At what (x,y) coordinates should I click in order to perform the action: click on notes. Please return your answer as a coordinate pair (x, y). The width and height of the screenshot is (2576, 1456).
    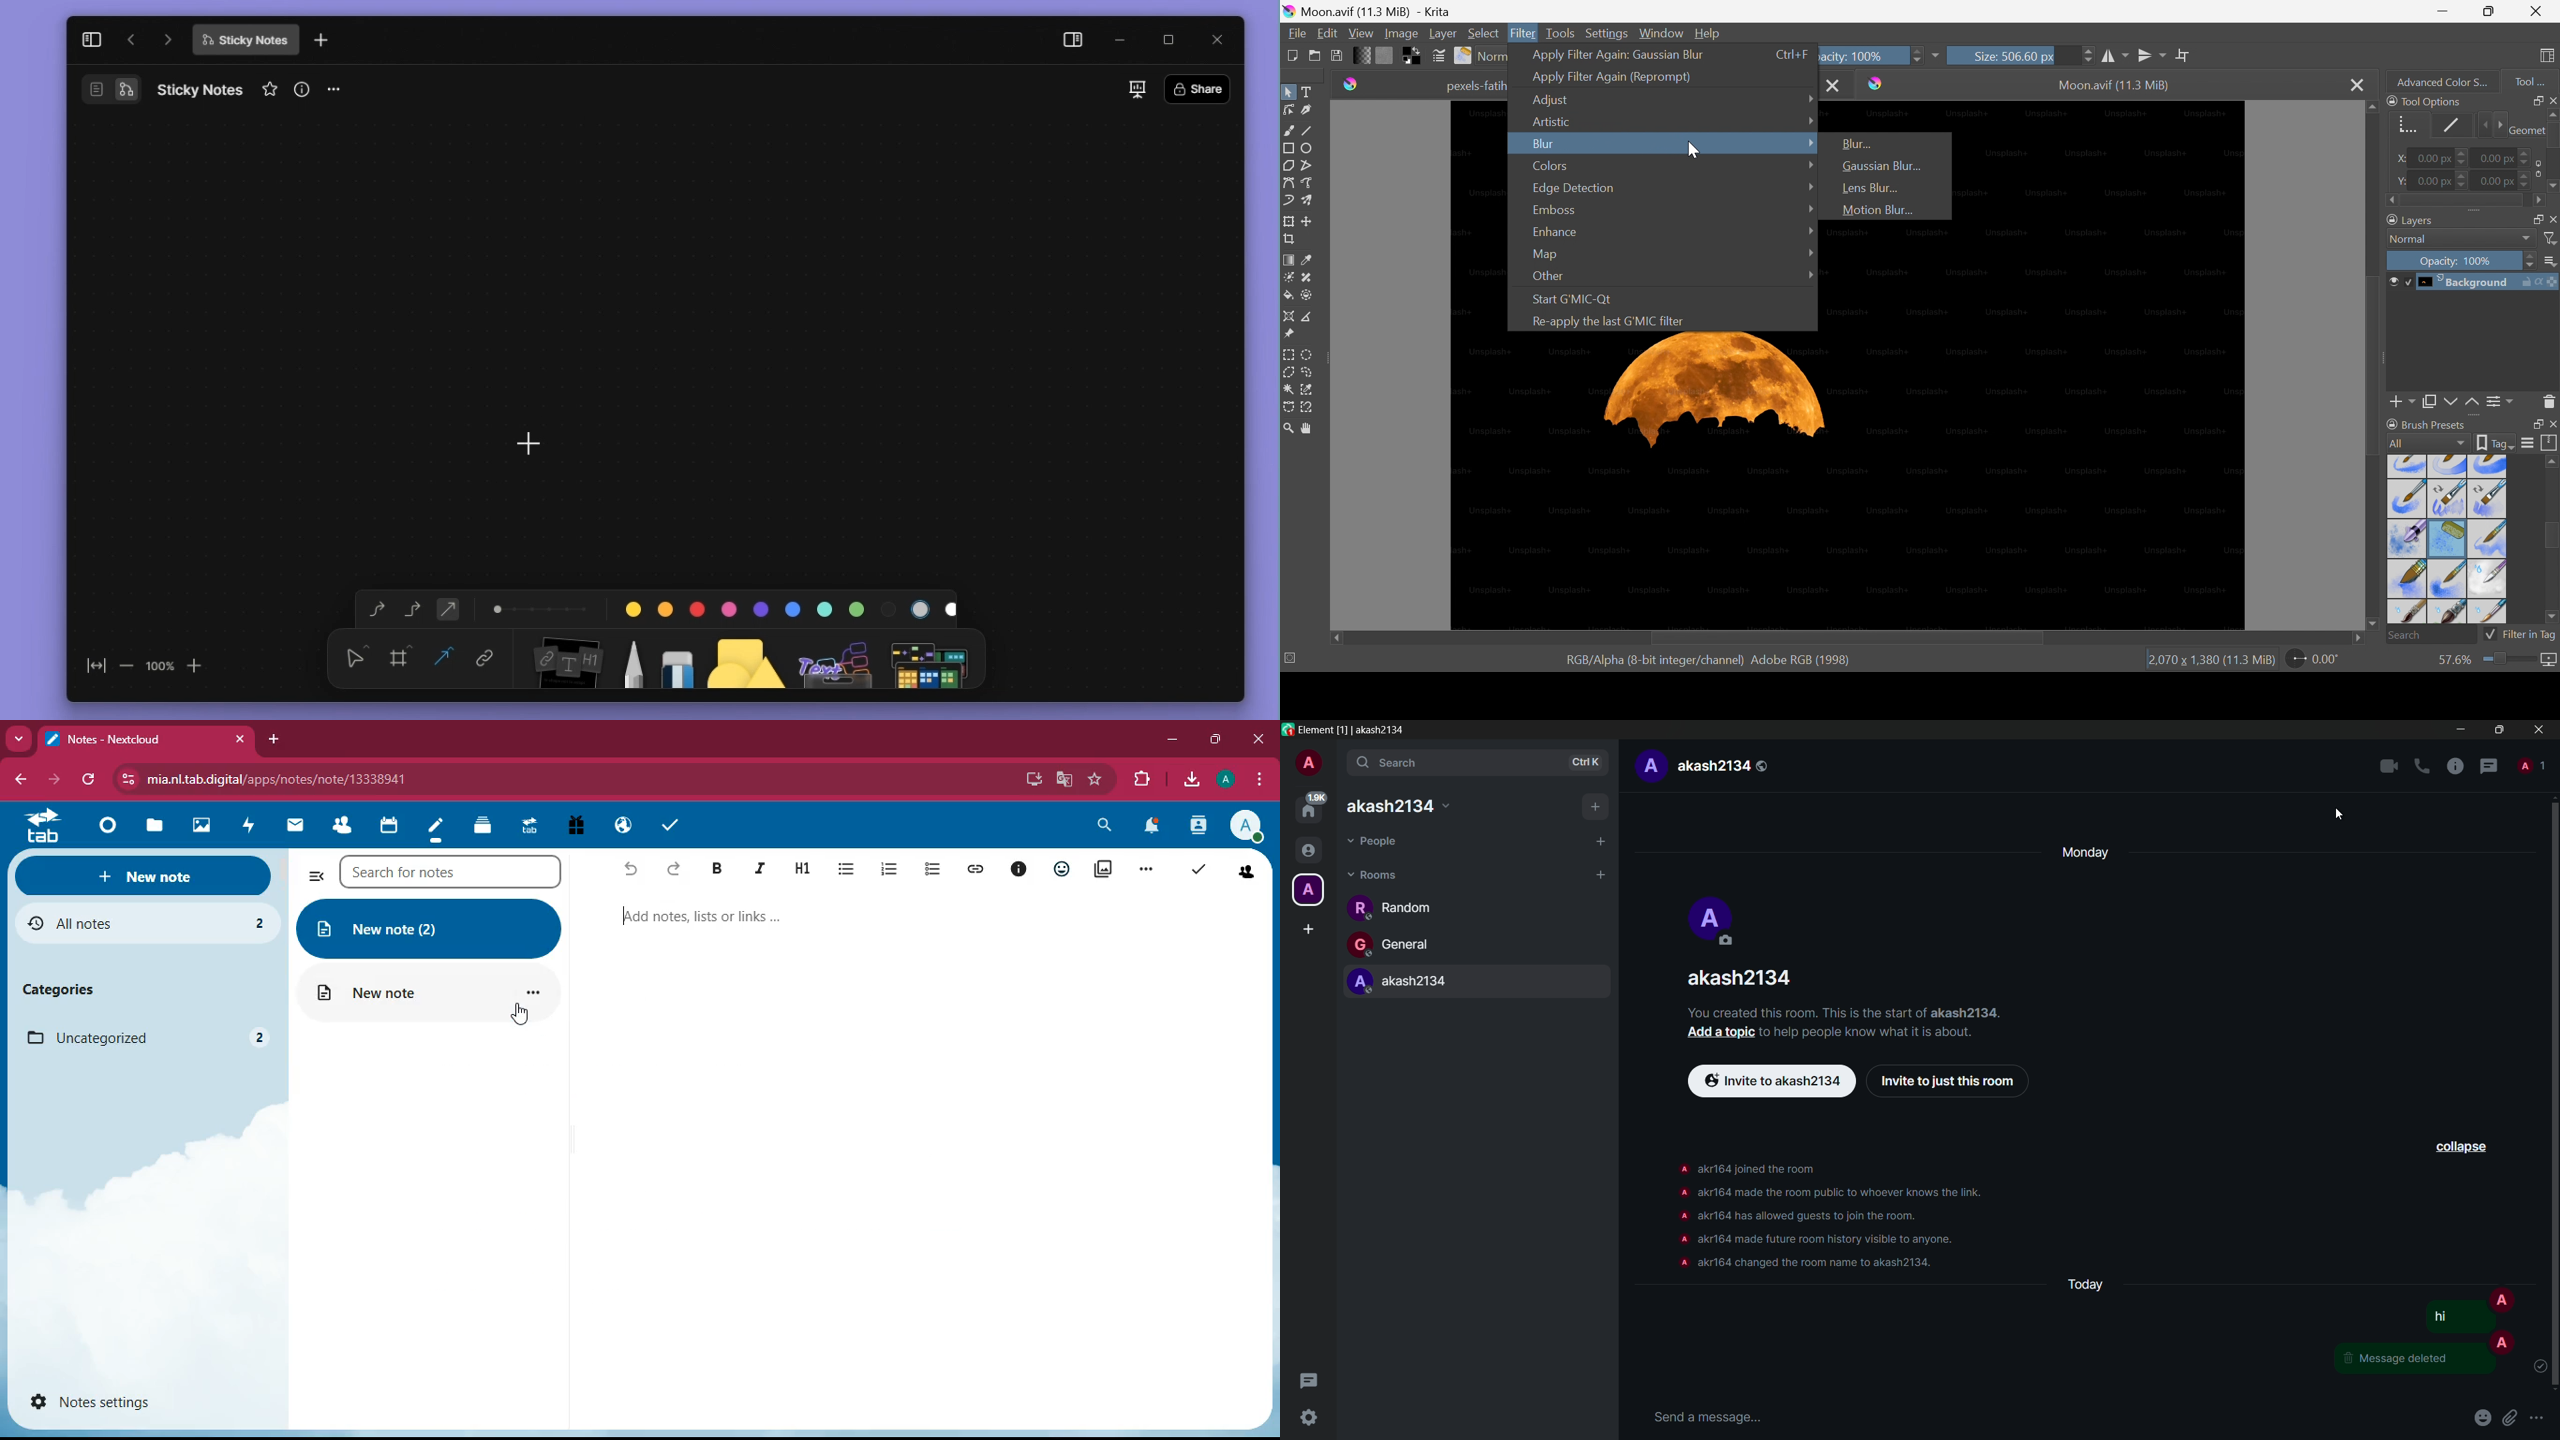
    Looking at the image, I should click on (437, 827).